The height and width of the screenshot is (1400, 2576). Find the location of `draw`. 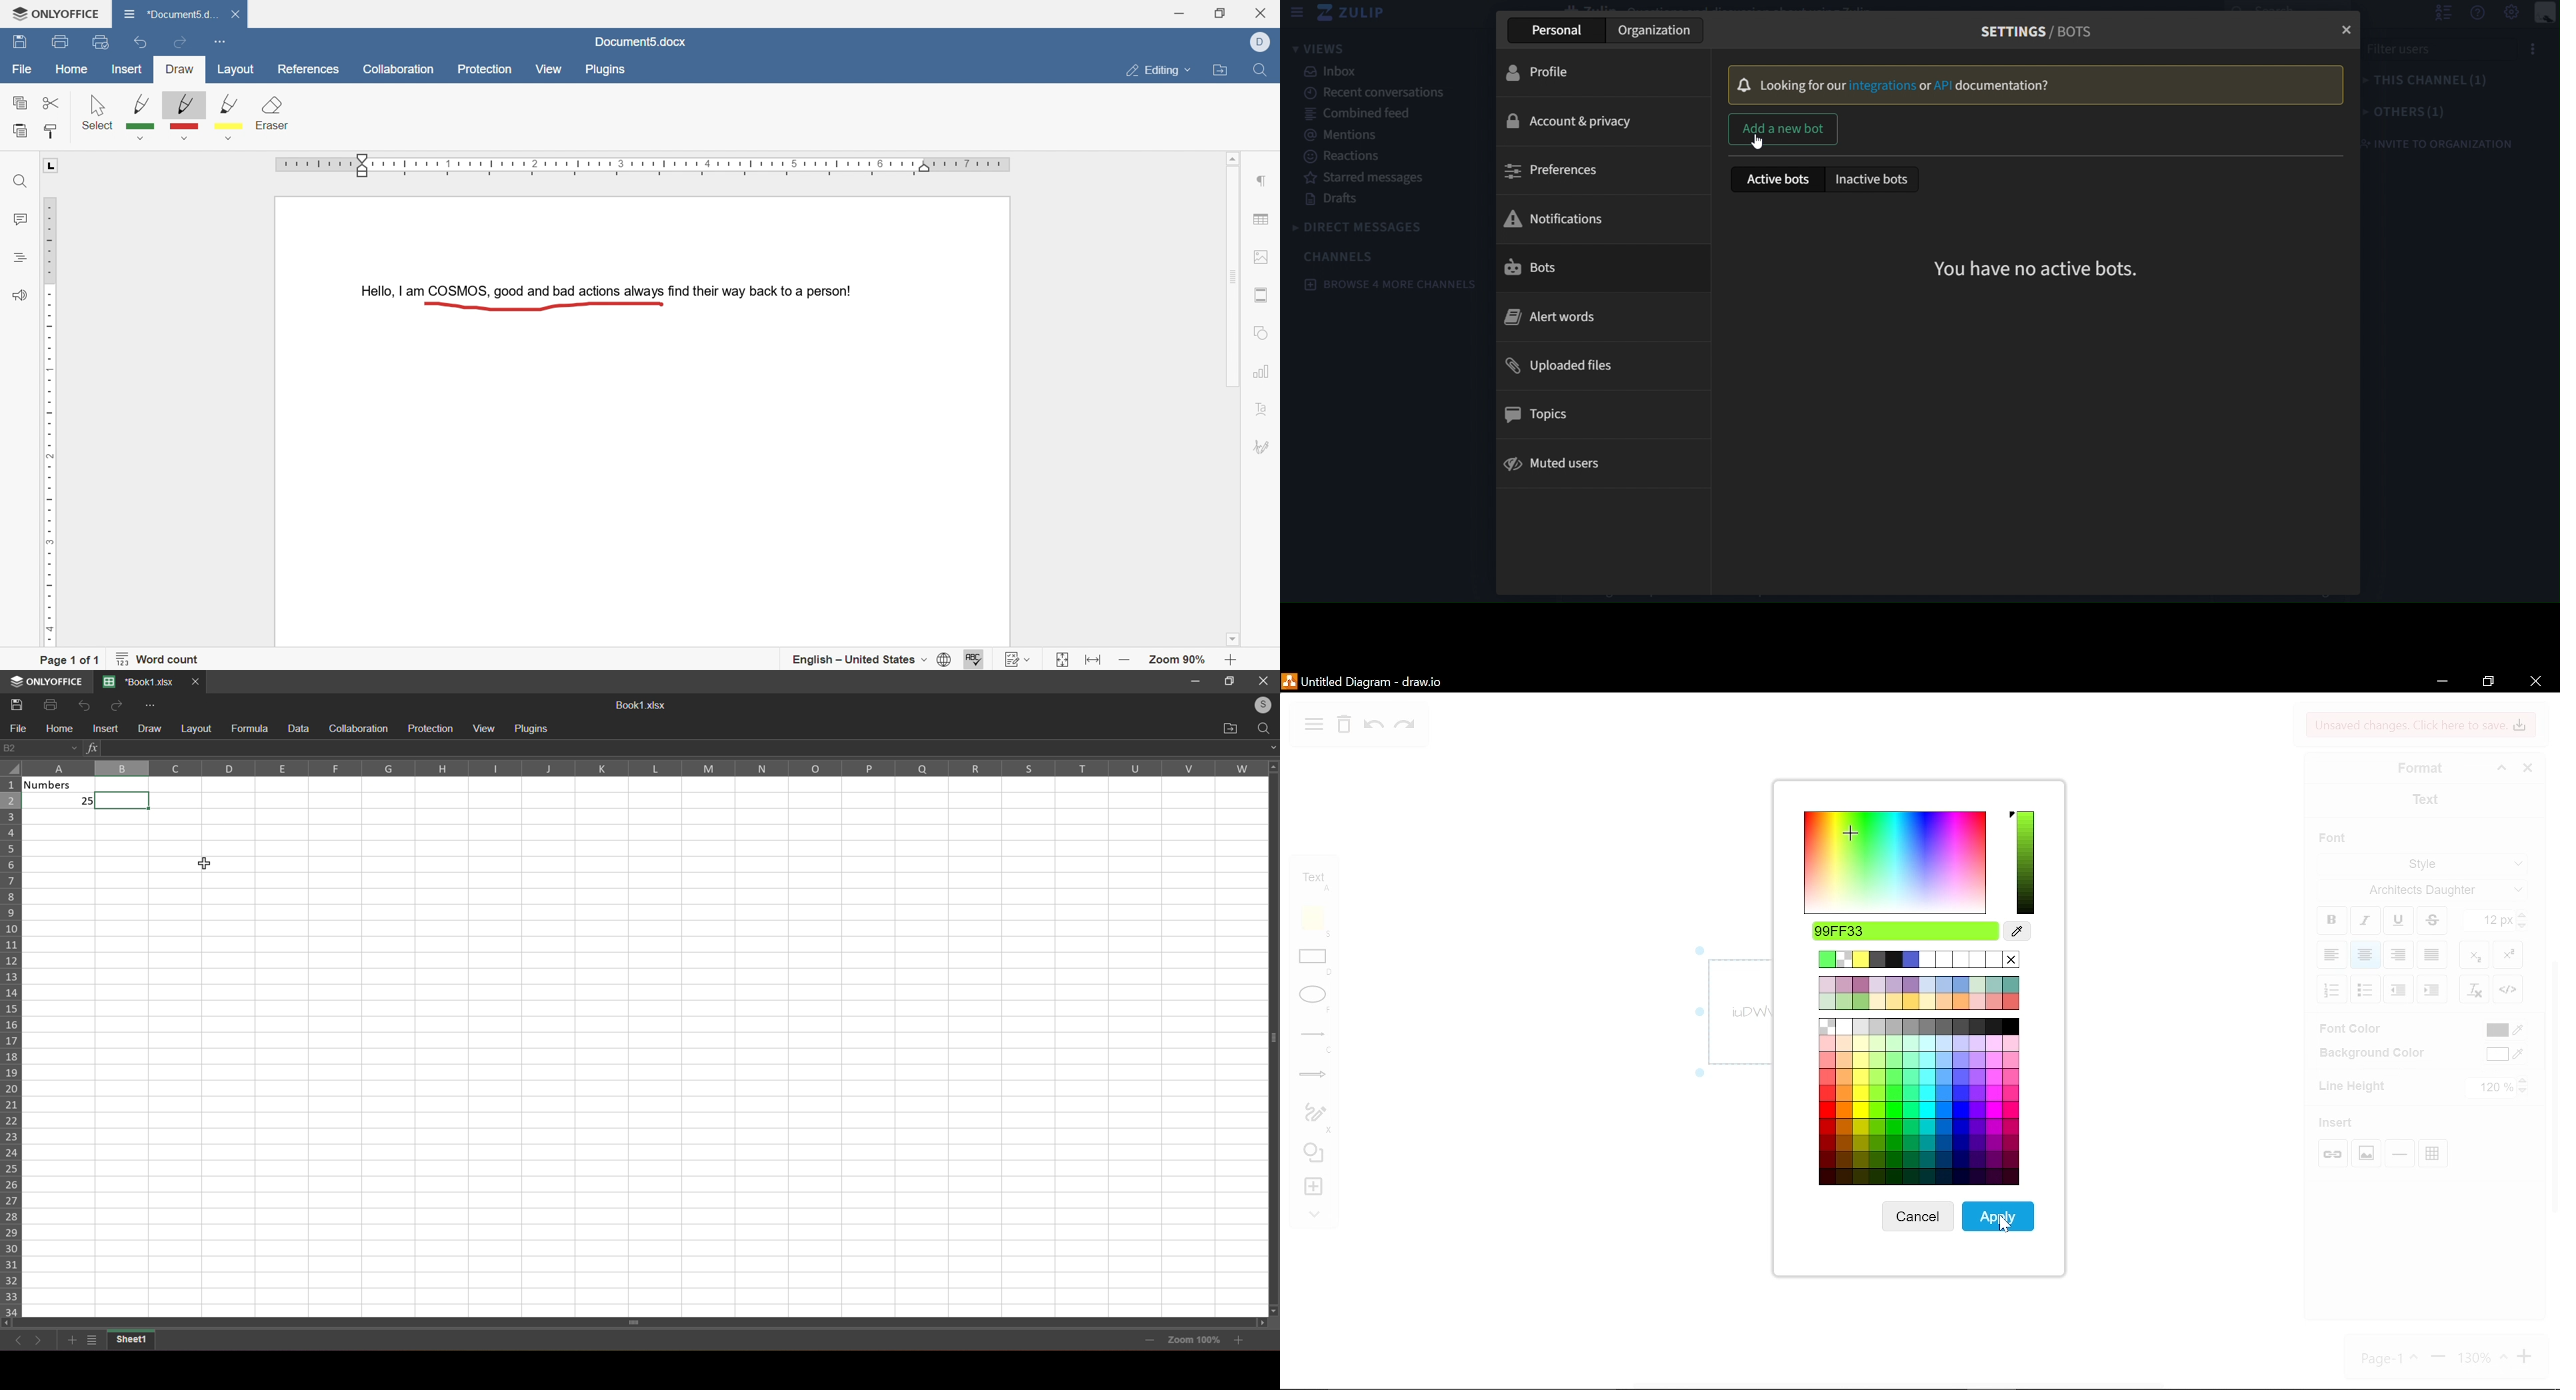

draw is located at coordinates (147, 727).